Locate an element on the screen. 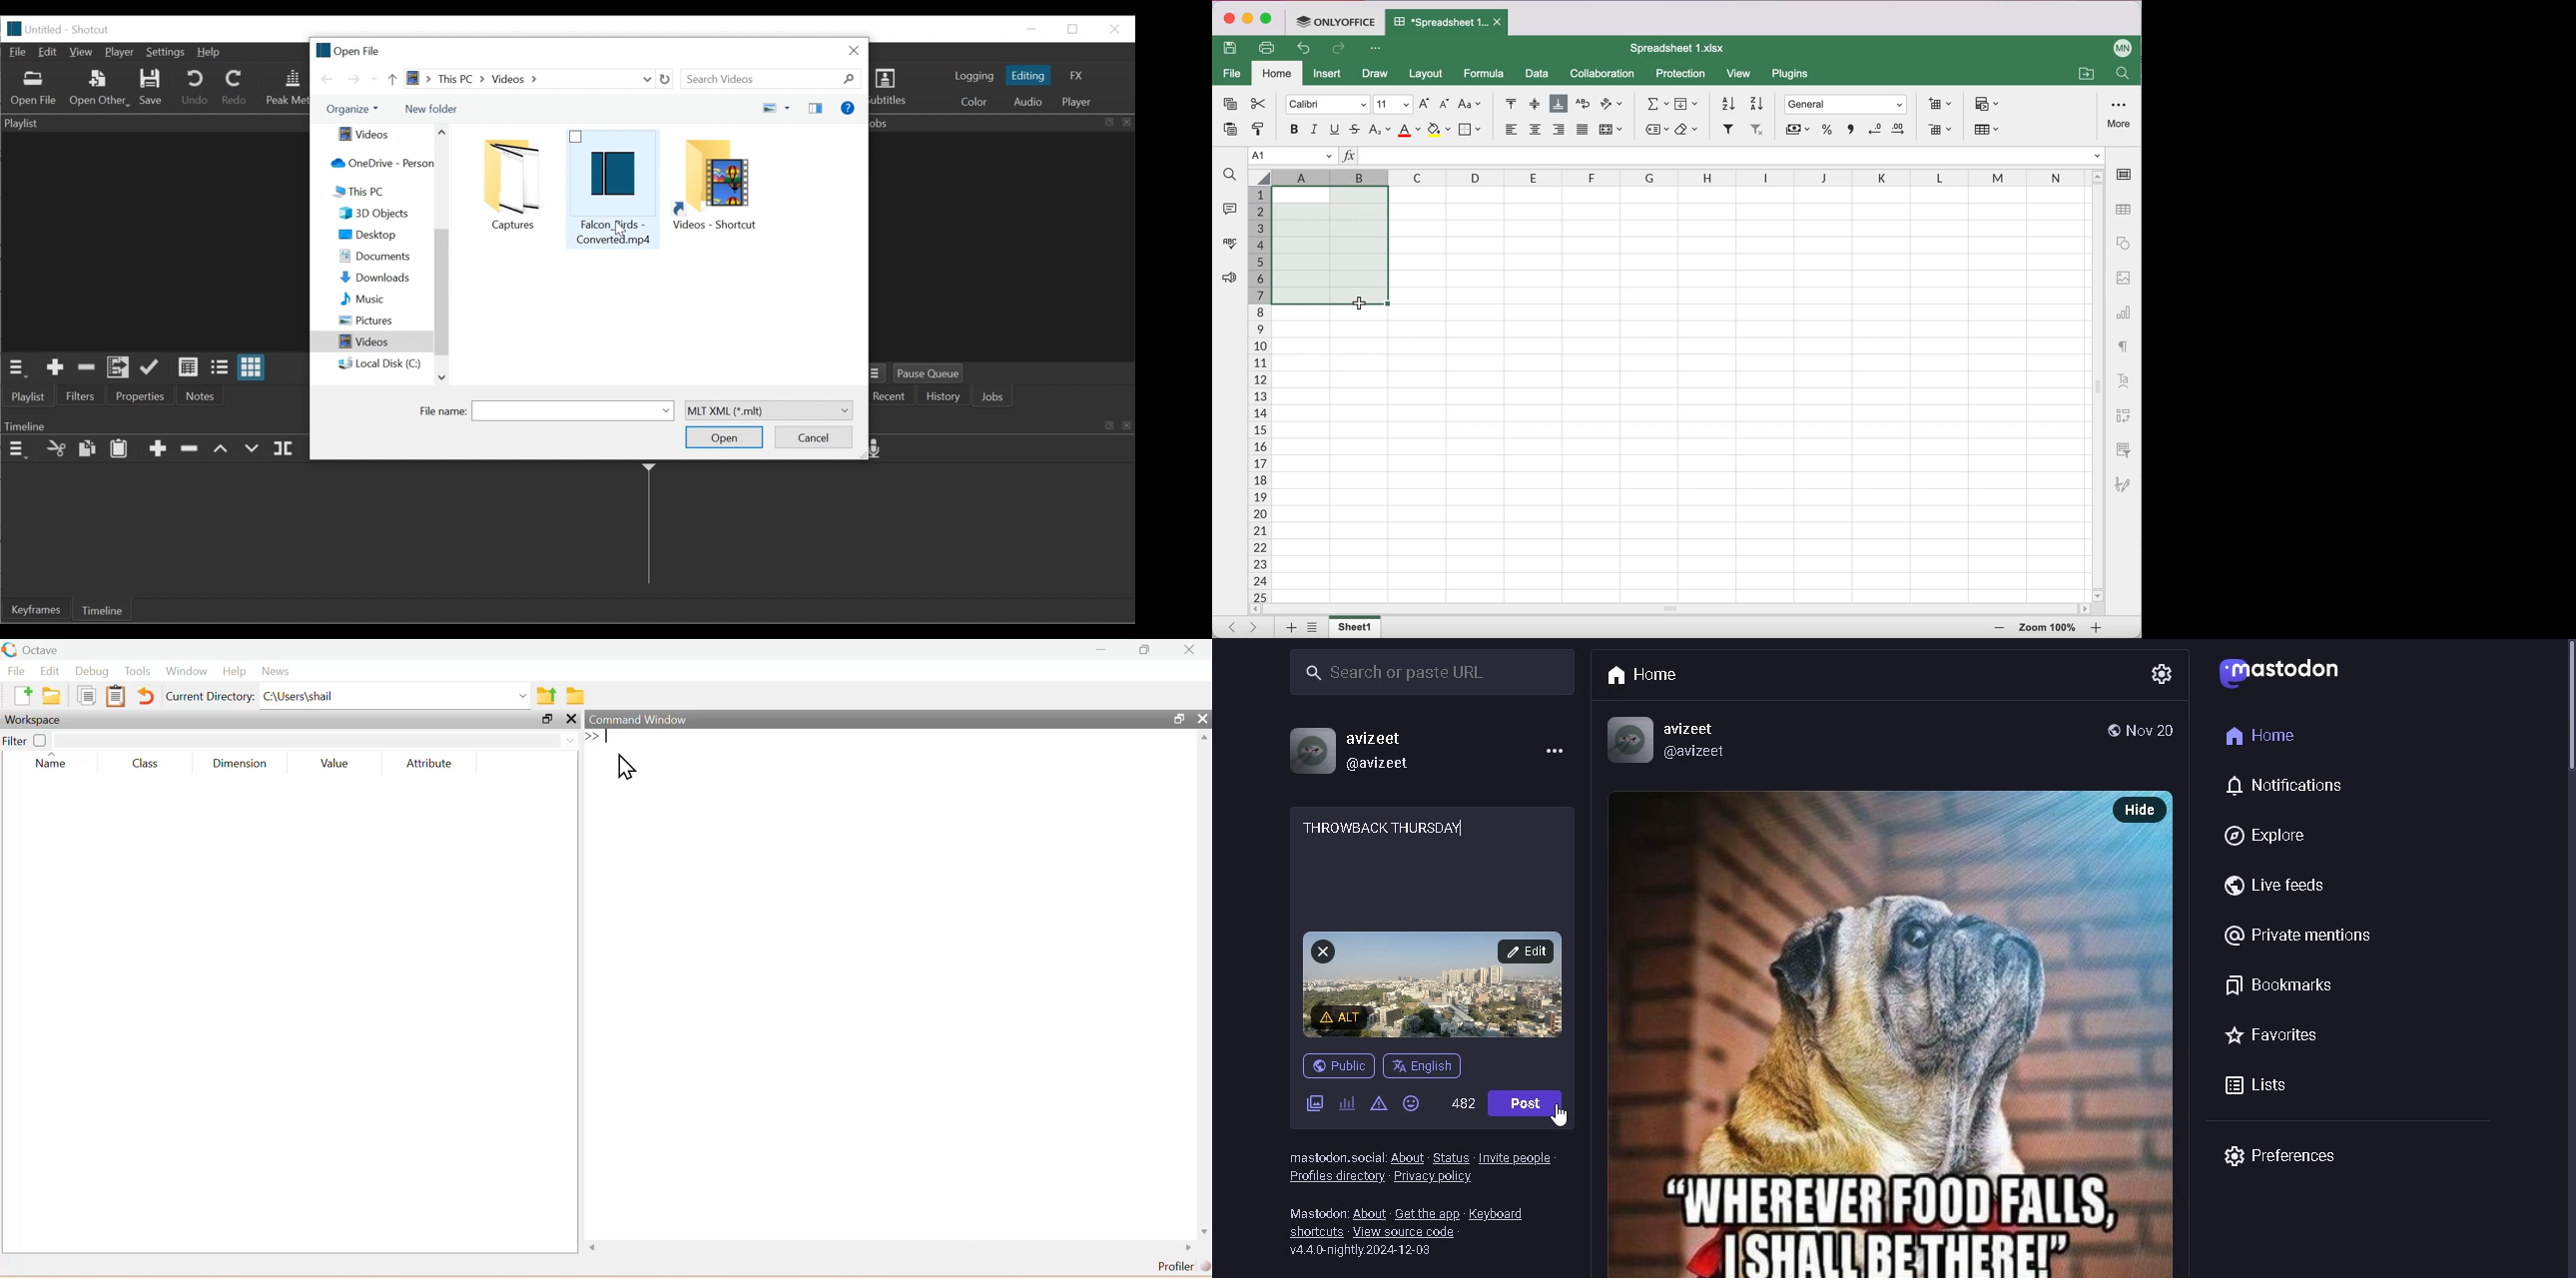  change your view is located at coordinates (766, 108).